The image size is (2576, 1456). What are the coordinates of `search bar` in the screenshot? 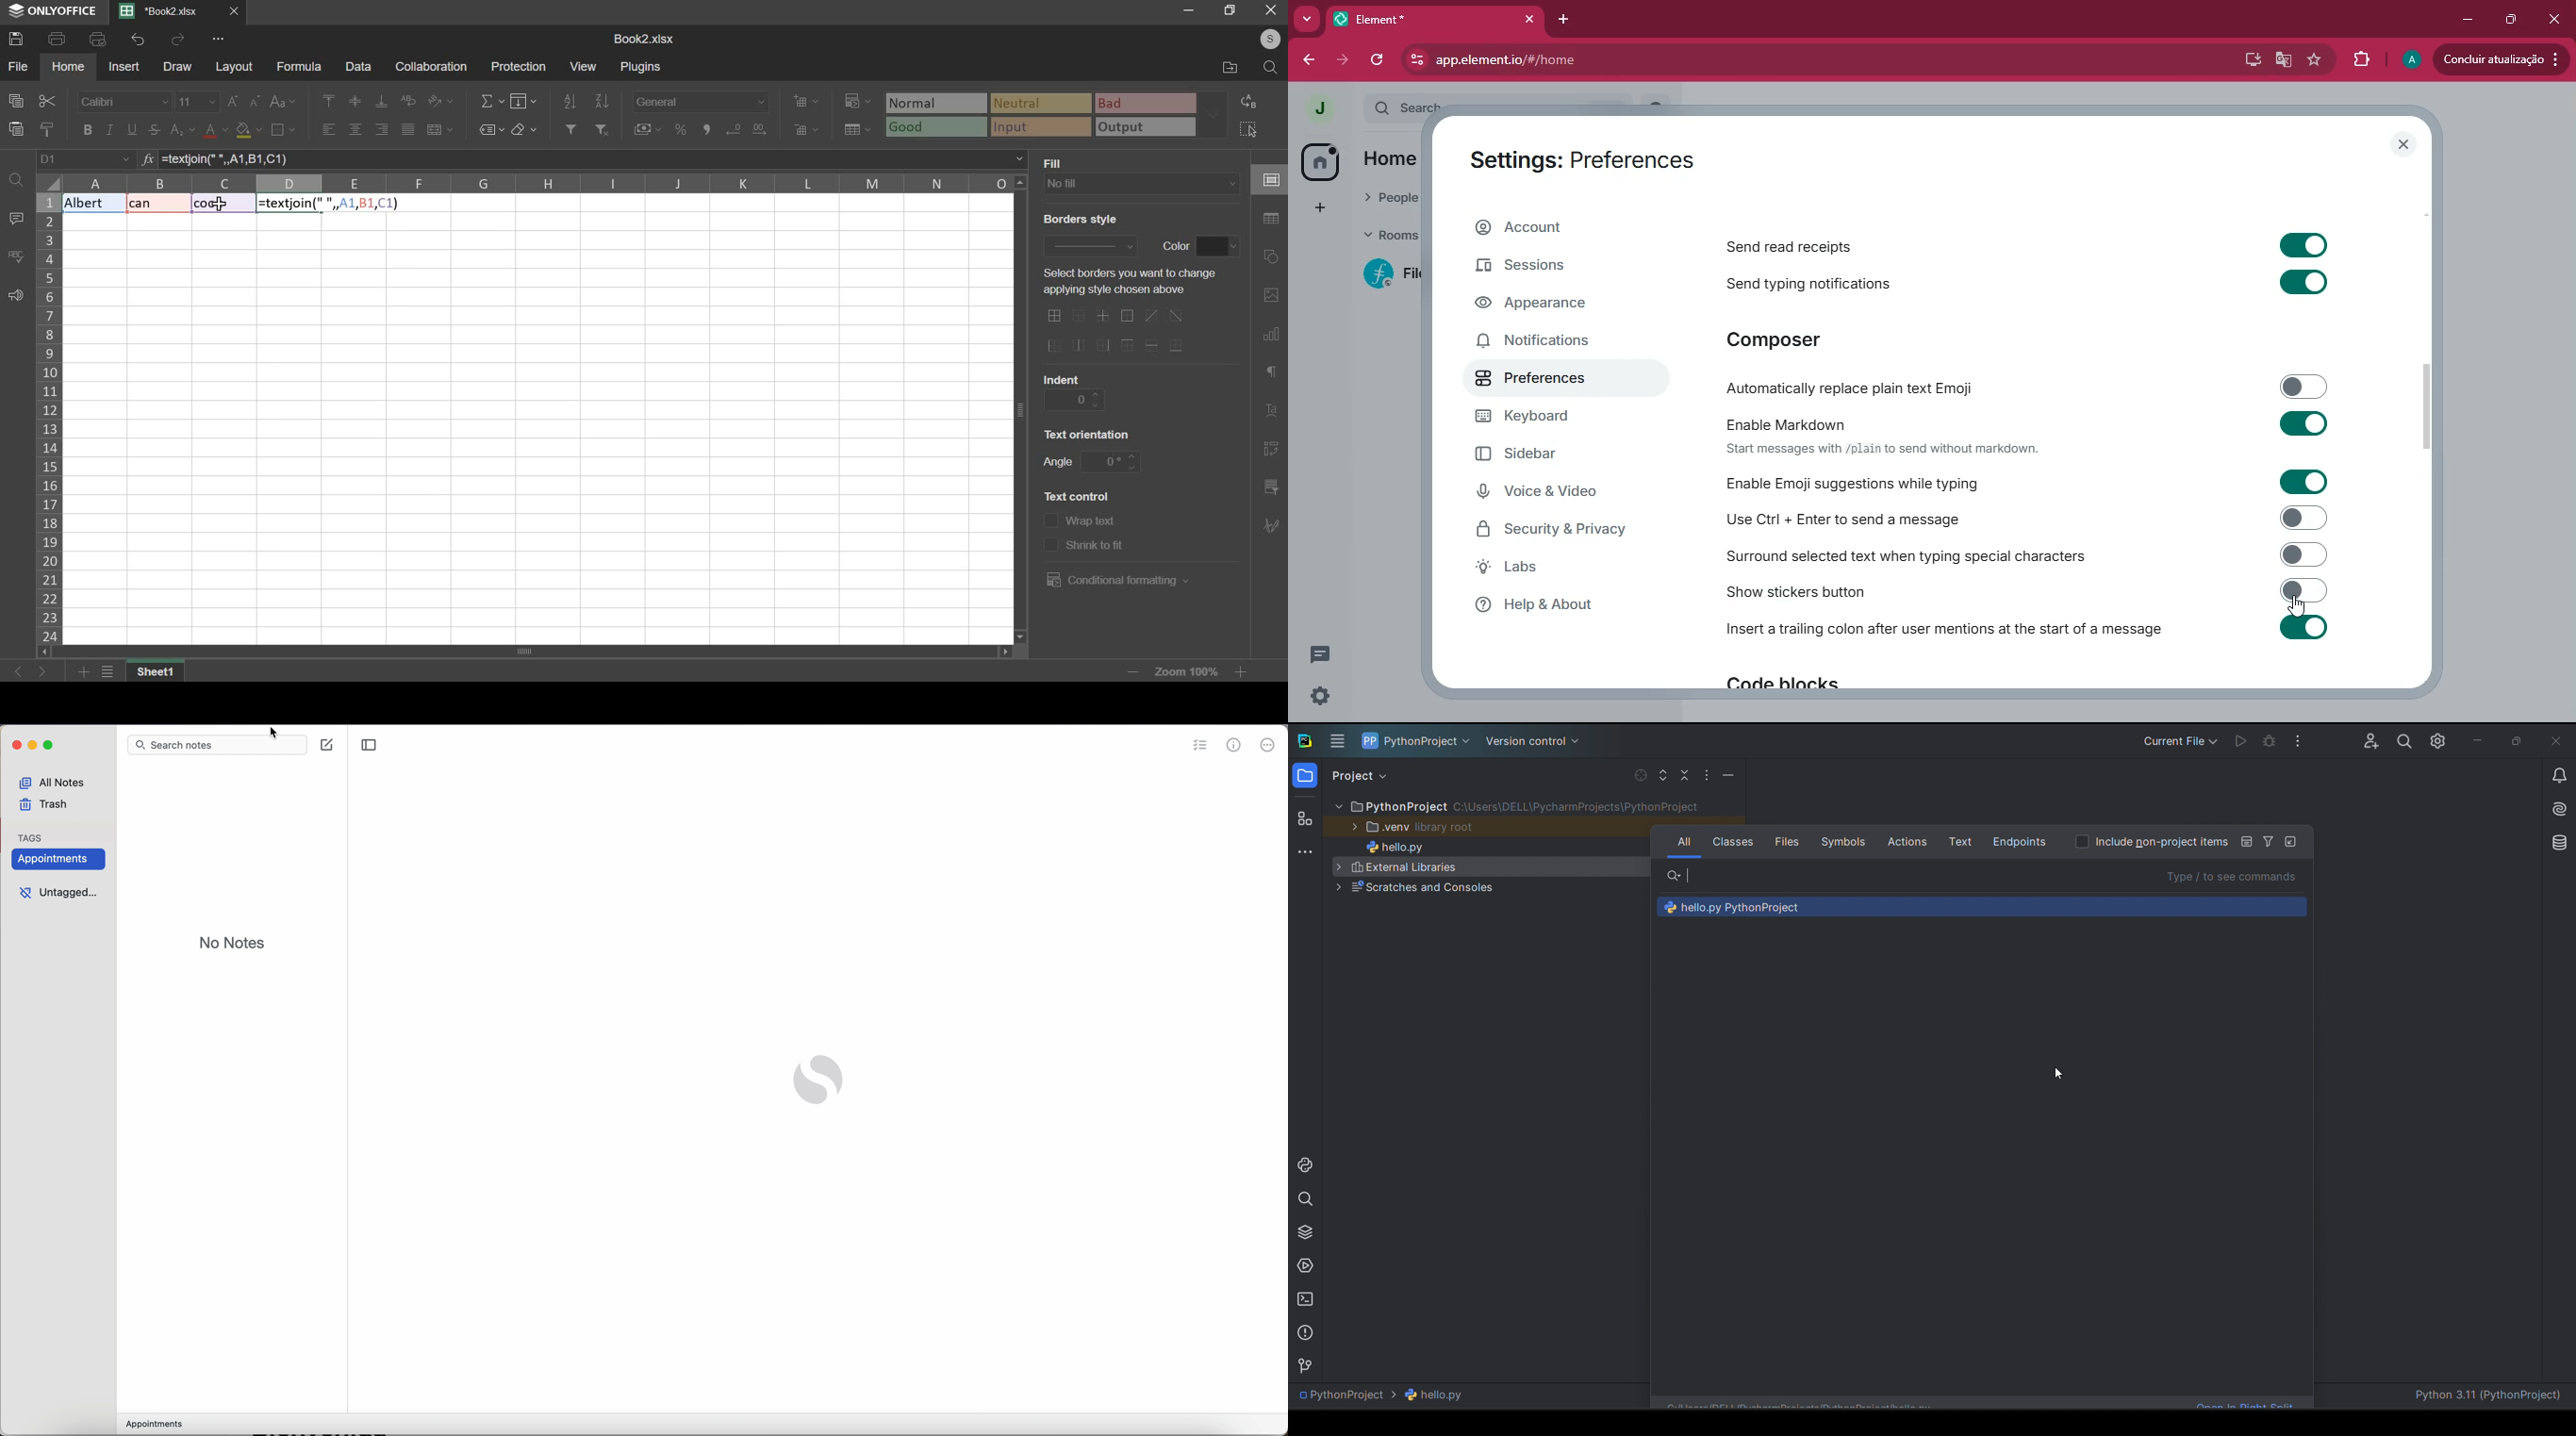 It's located at (195, 747).